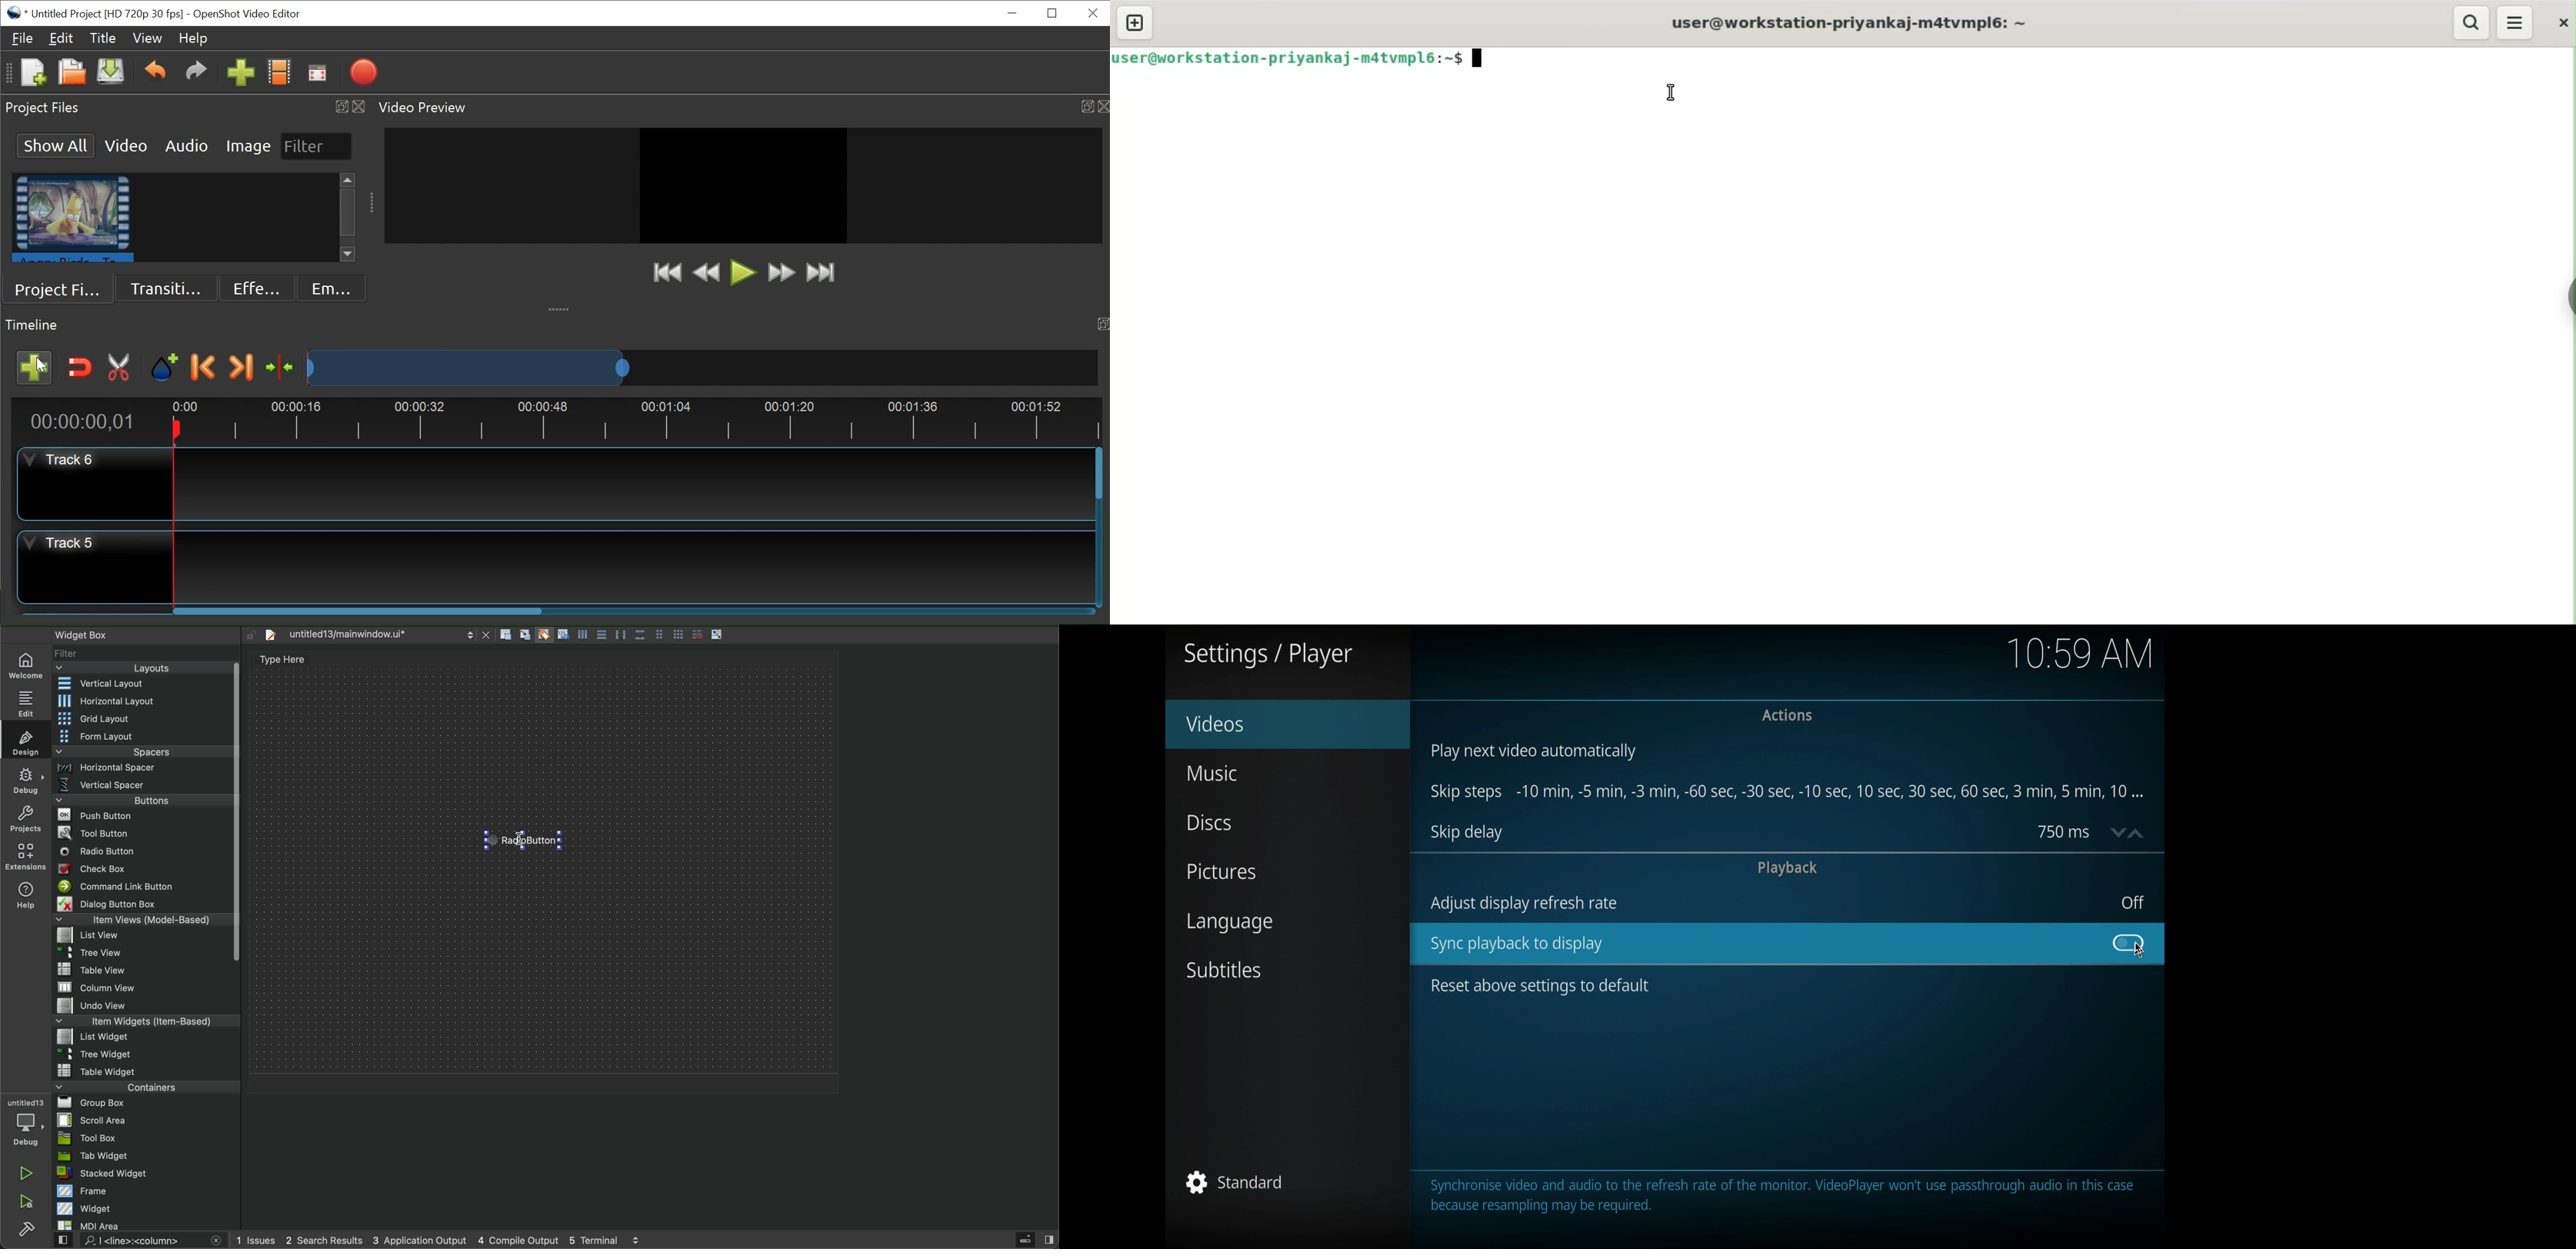  What do you see at coordinates (1517, 944) in the screenshot?
I see `sync playback to display` at bounding box center [1517, 944].